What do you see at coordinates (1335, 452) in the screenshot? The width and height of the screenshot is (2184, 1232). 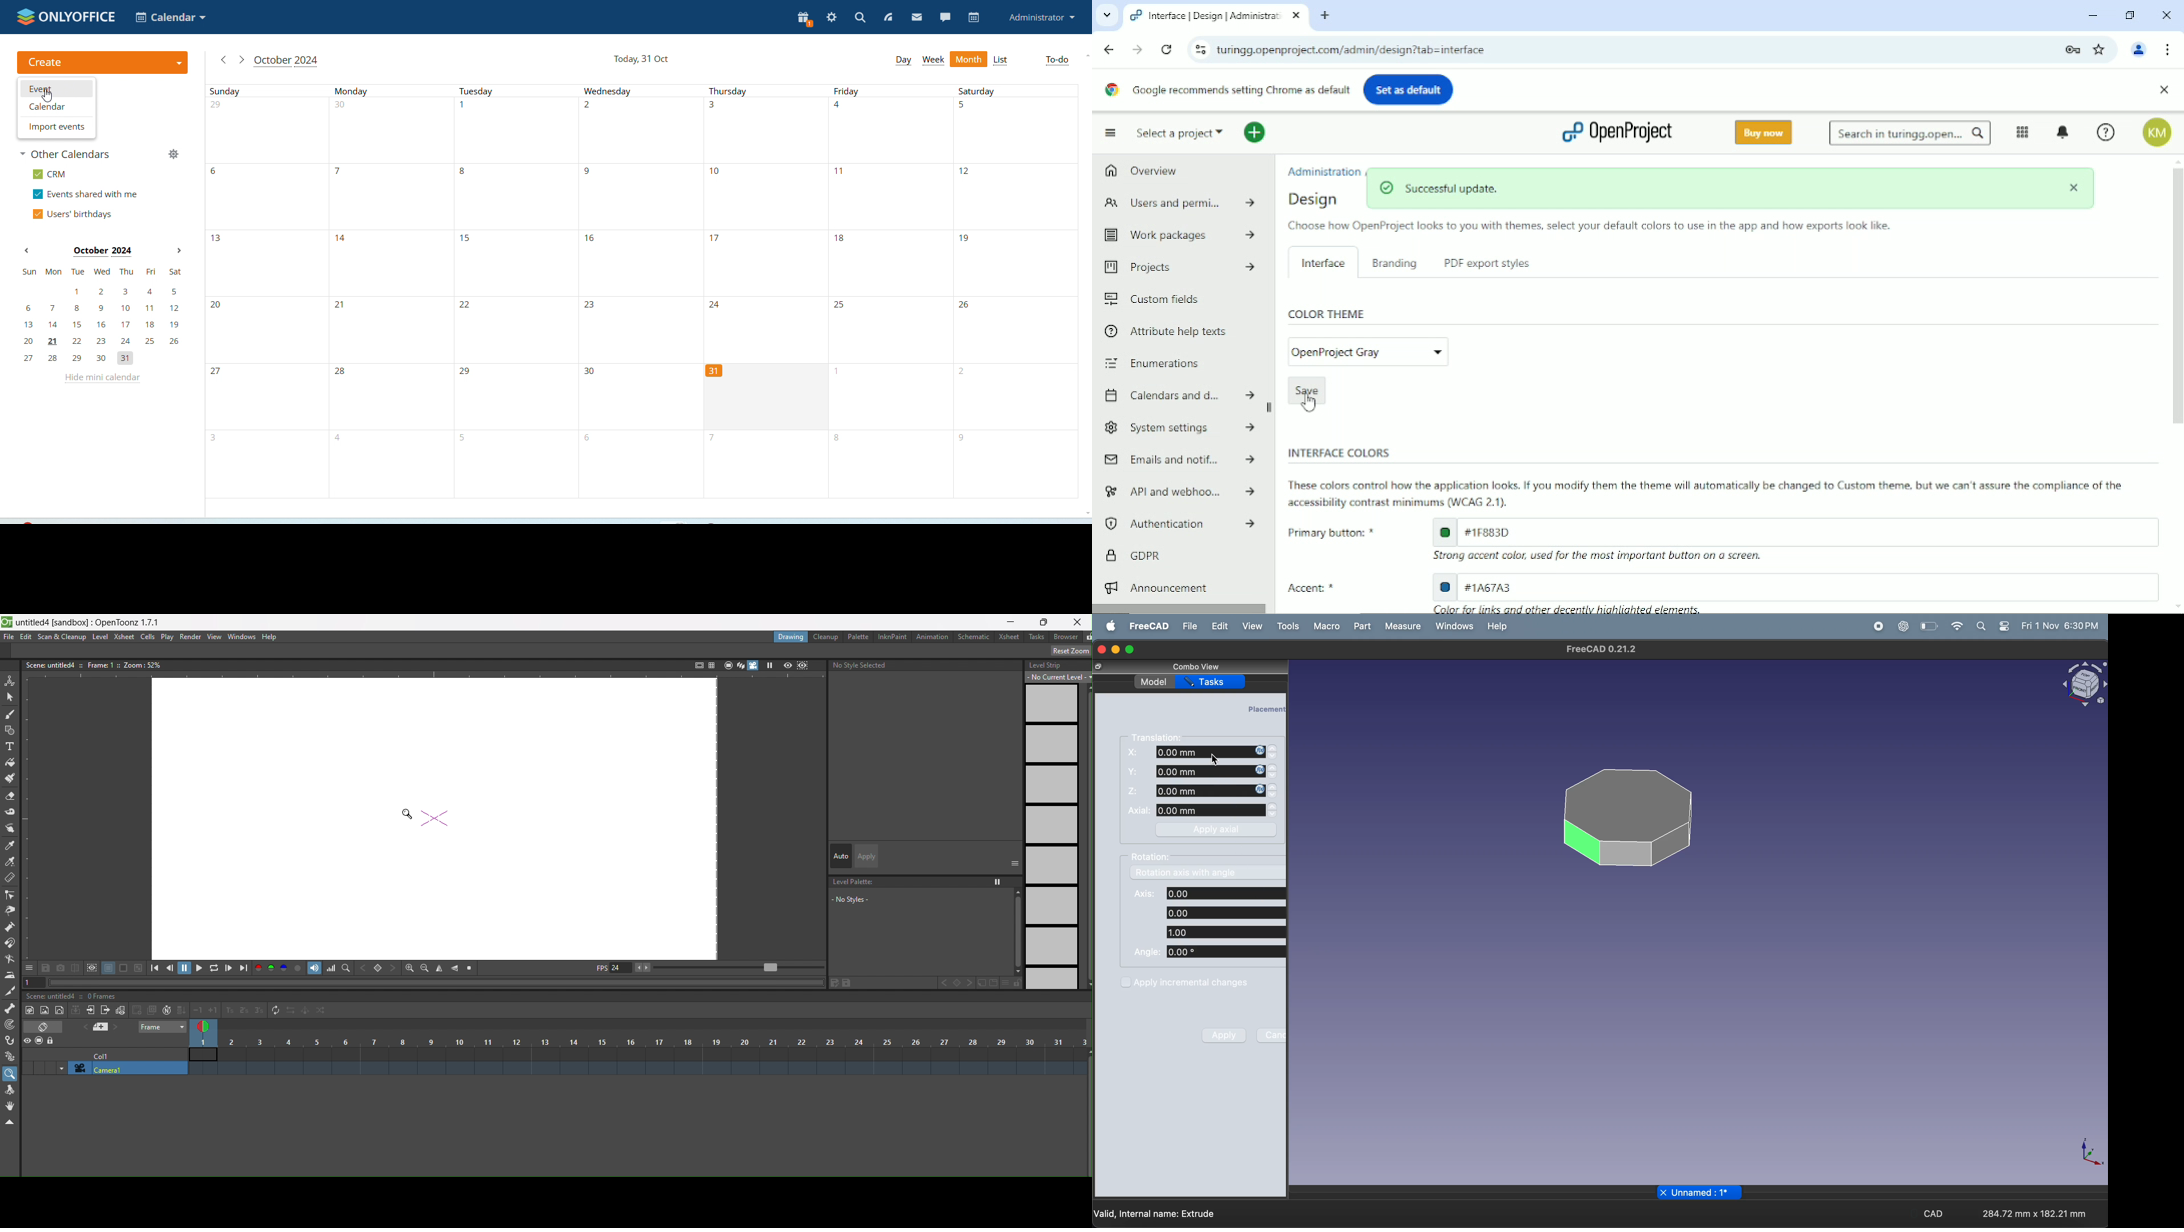 I see `INTERFACE COLORS` at bounding box center [1335, 452].